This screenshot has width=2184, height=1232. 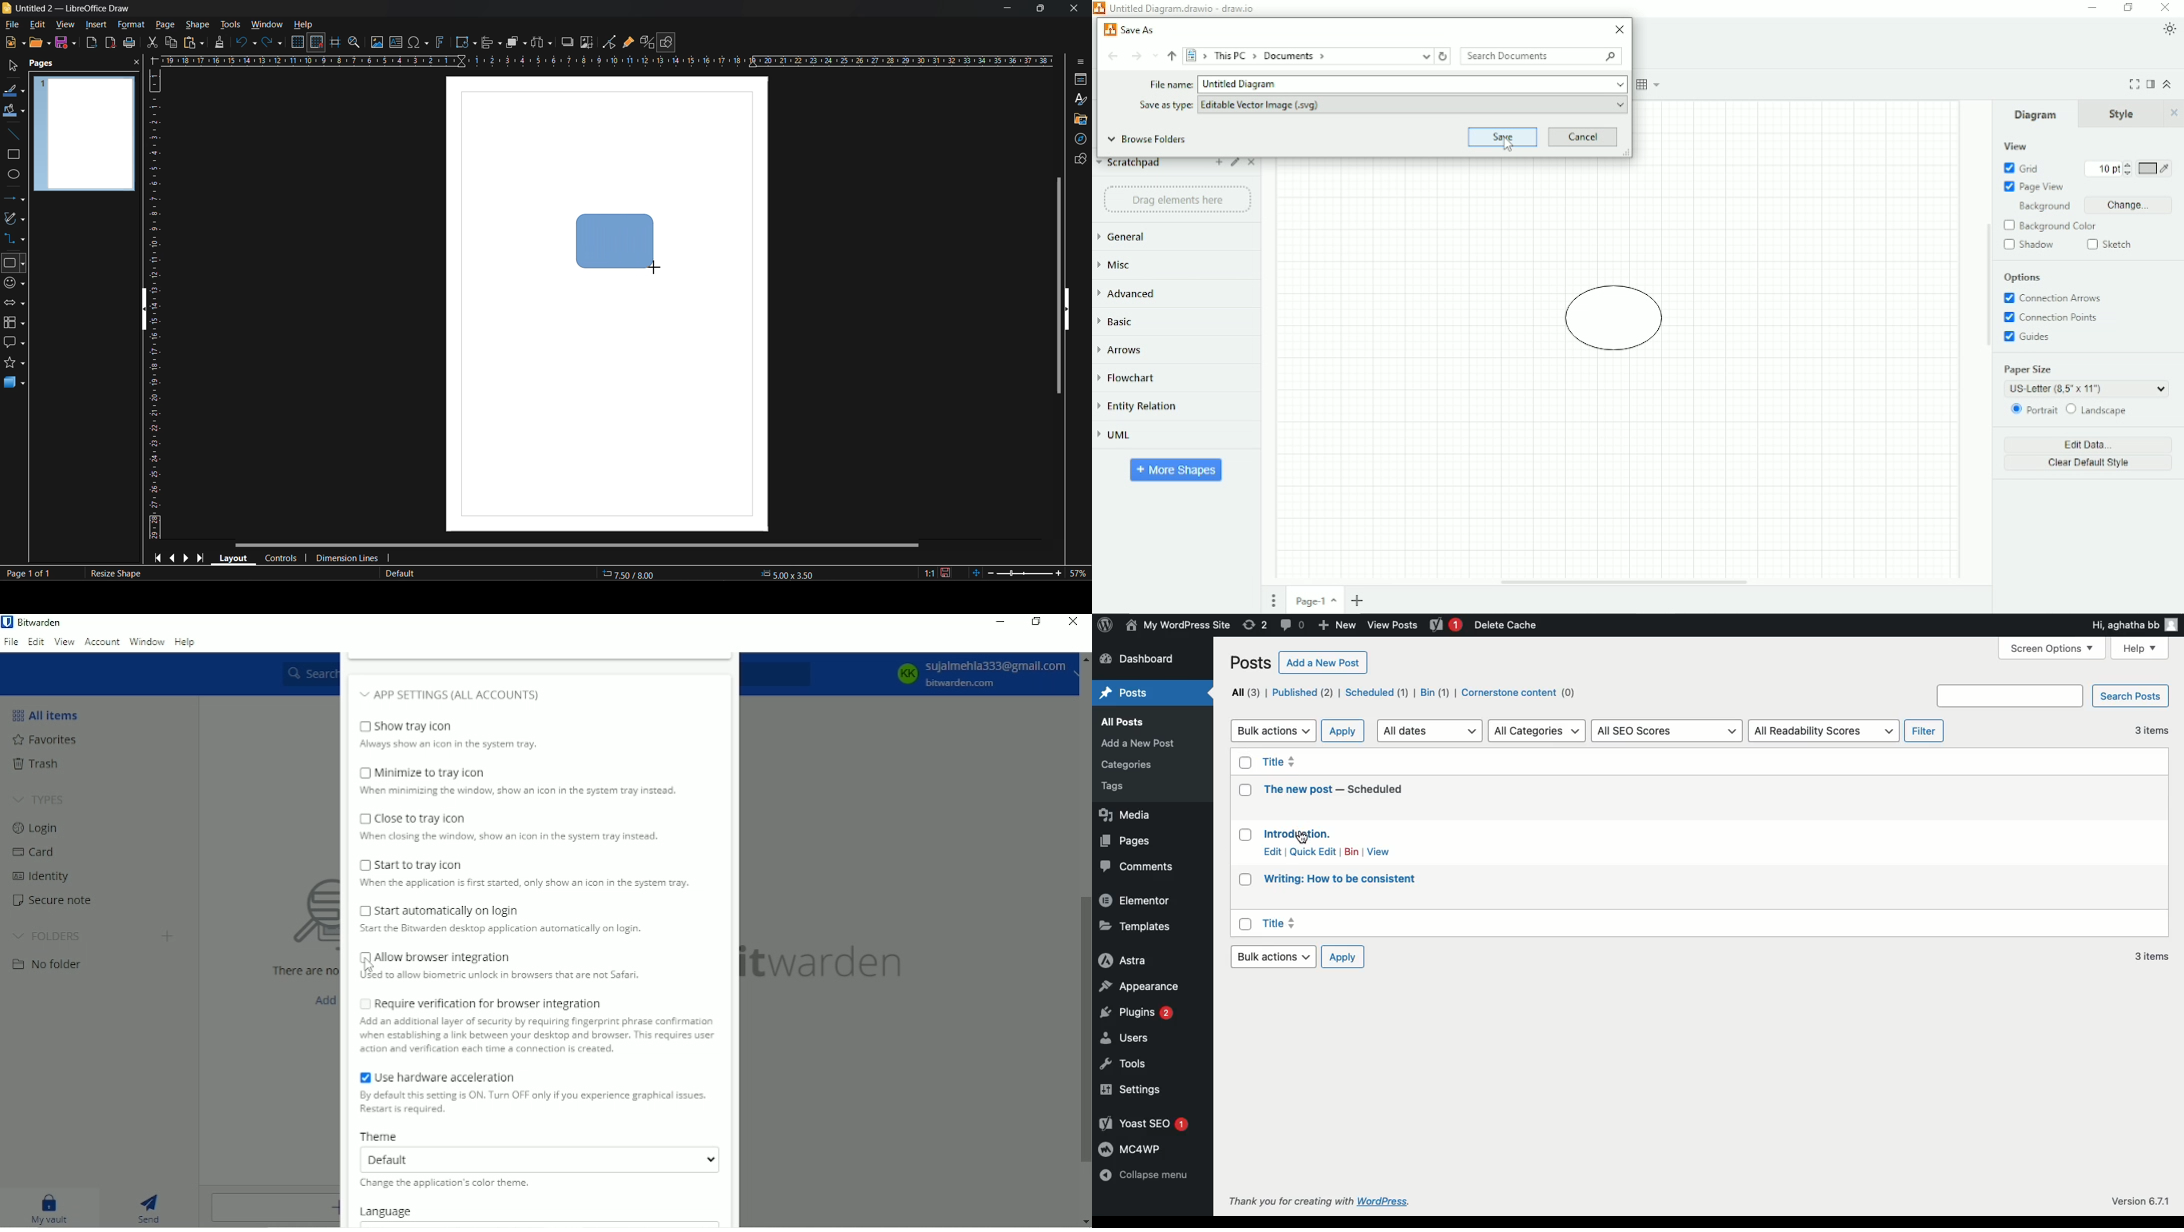 What do you see at coordinates (1235, 163) in the screenshot?
I see `Edit` at bounding box center [1235, 163].